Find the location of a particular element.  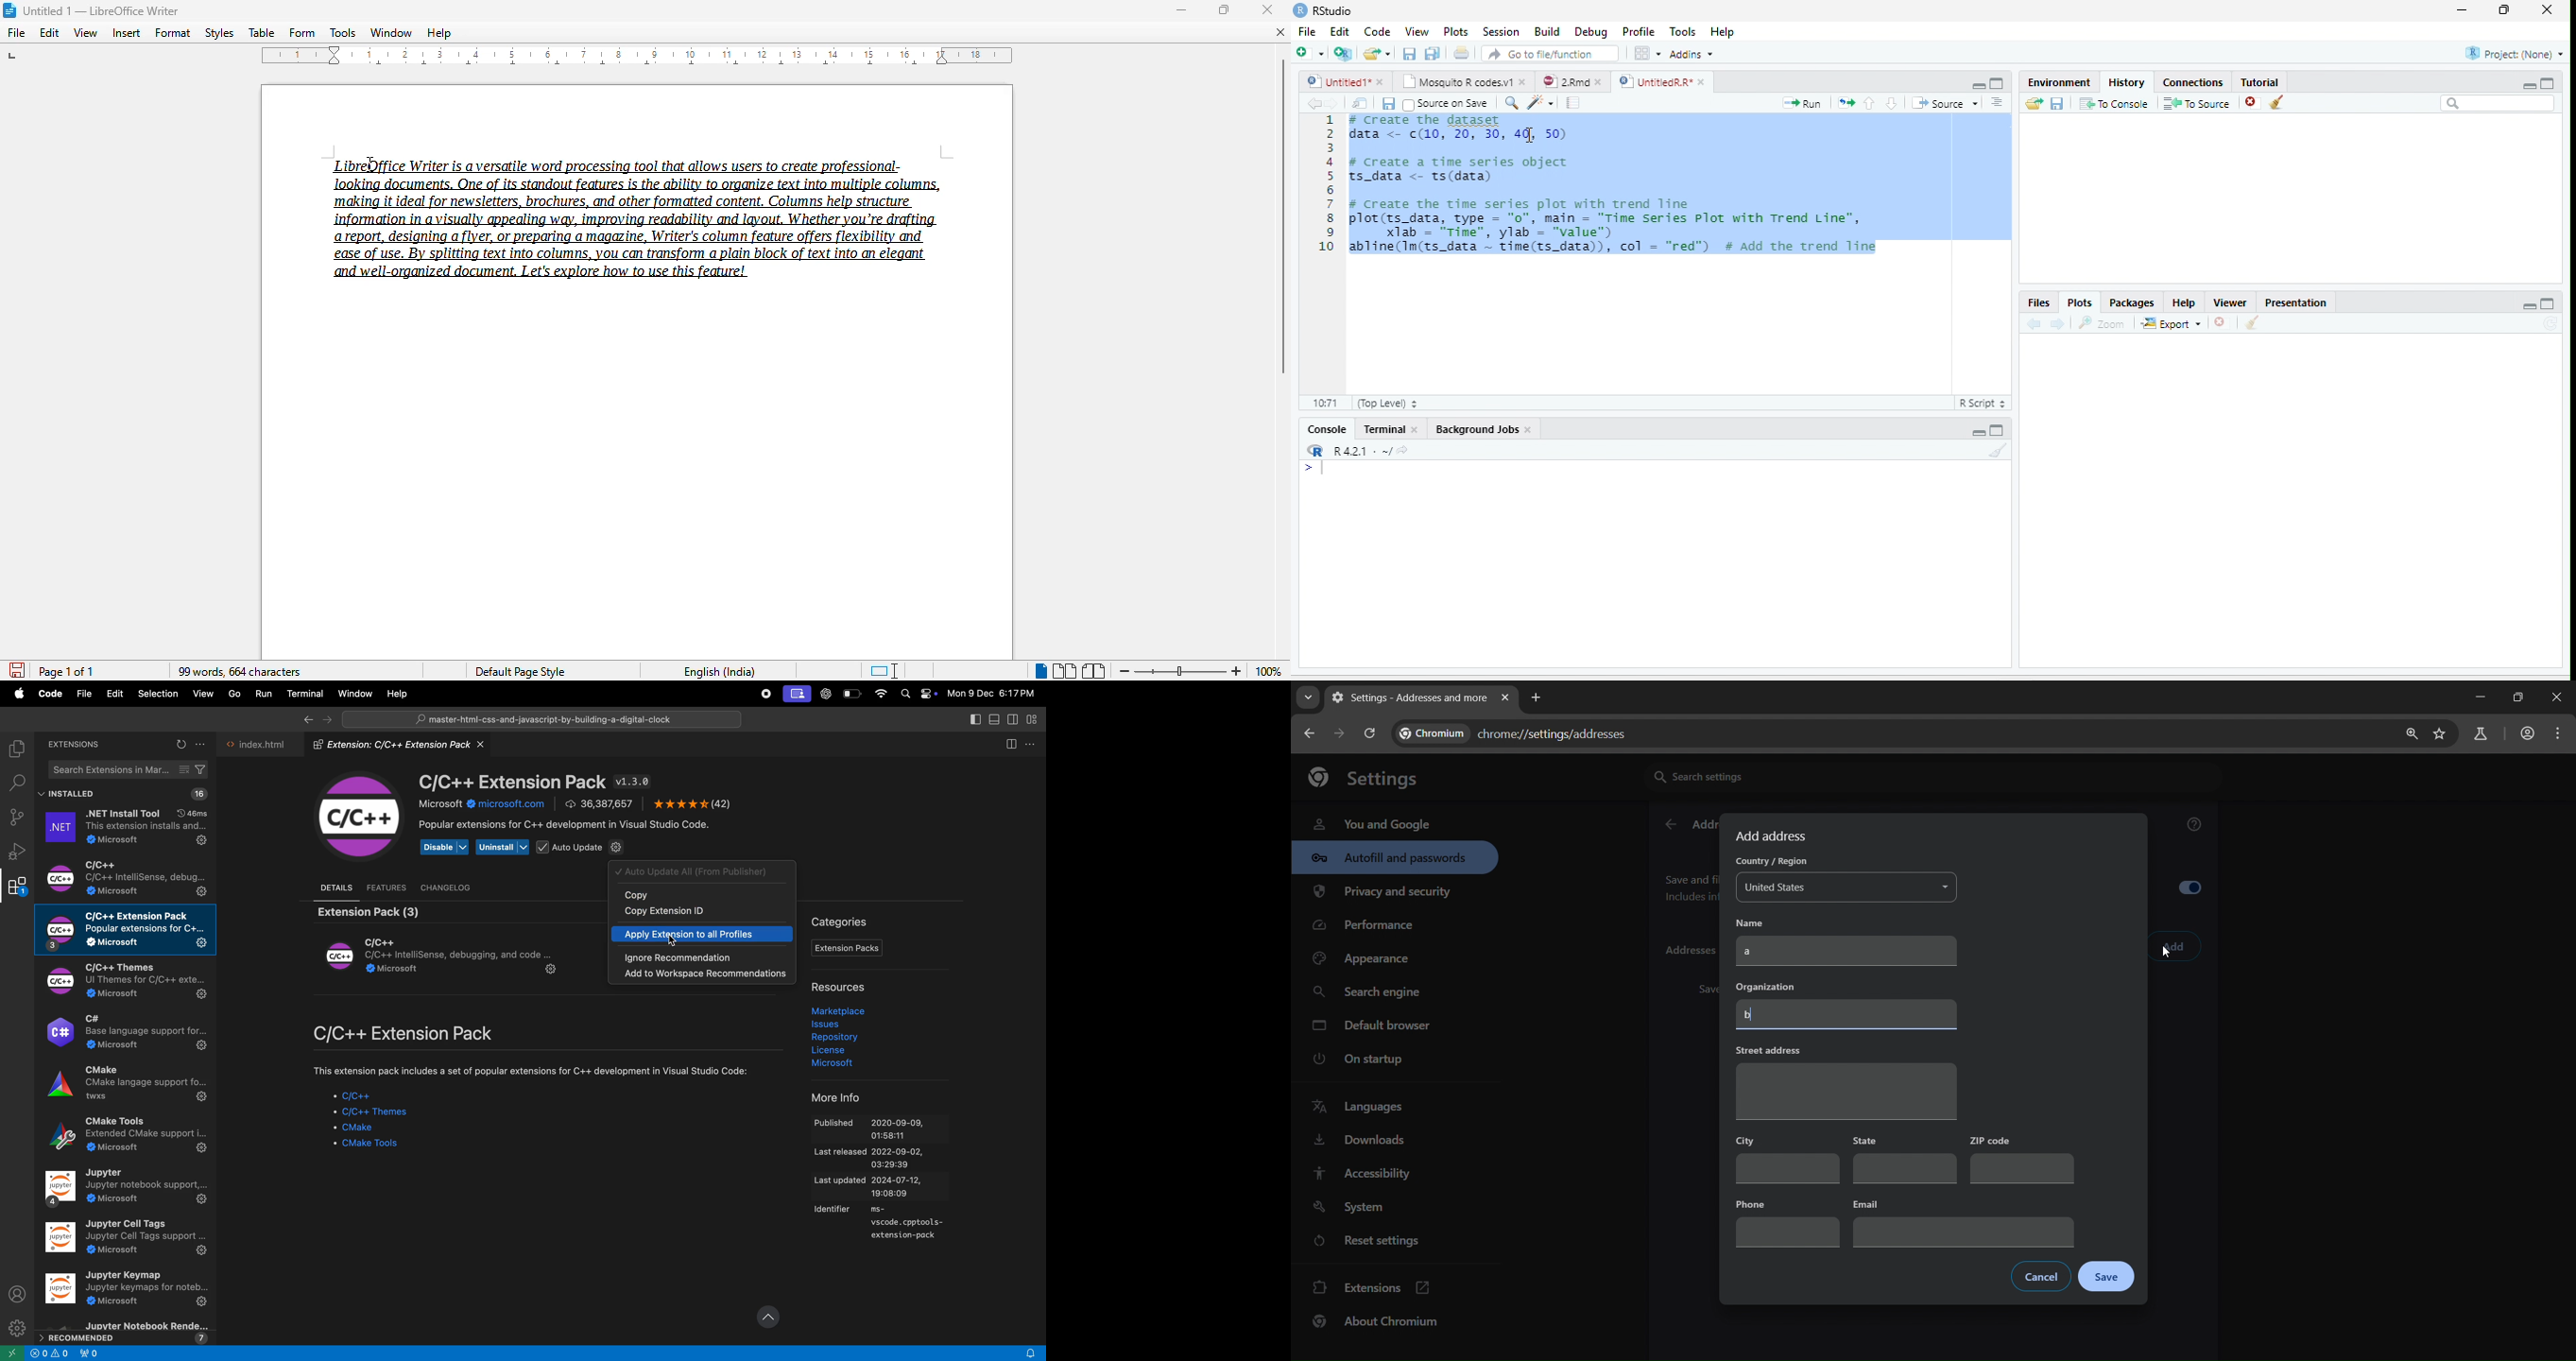

close is located at coordinates (1523, 82).